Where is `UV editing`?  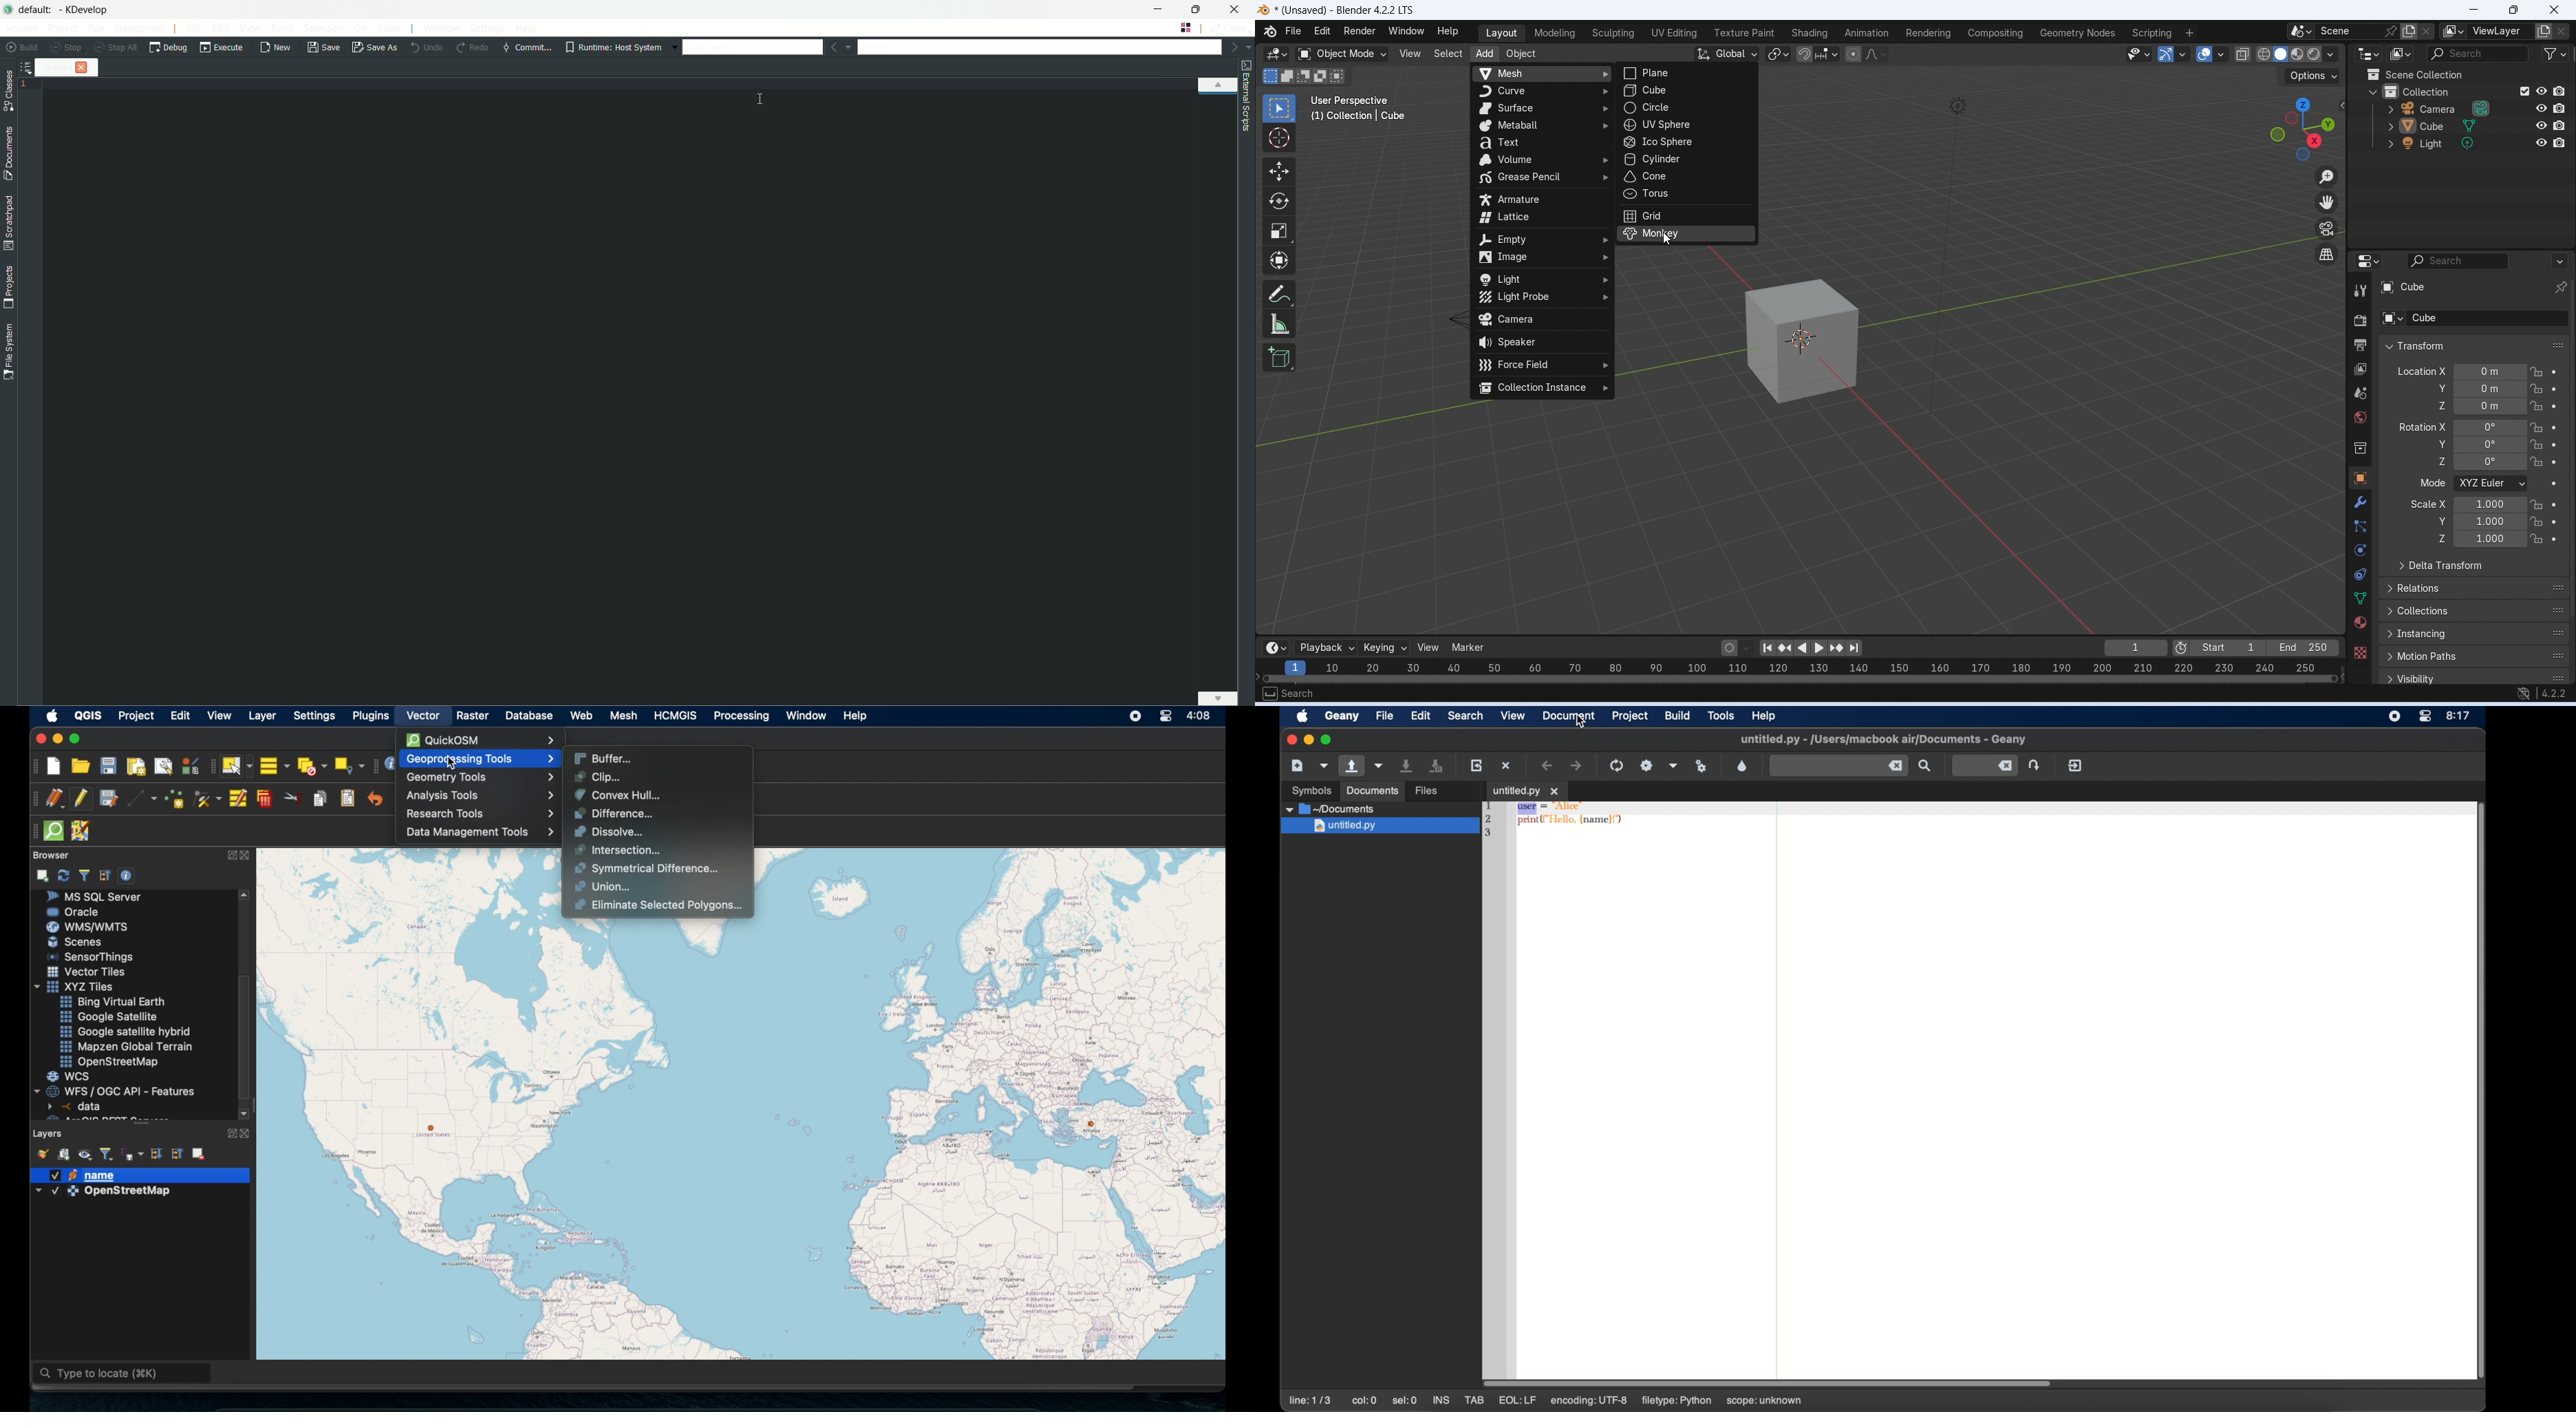 UV editing is located at coordinates (1673, 32).